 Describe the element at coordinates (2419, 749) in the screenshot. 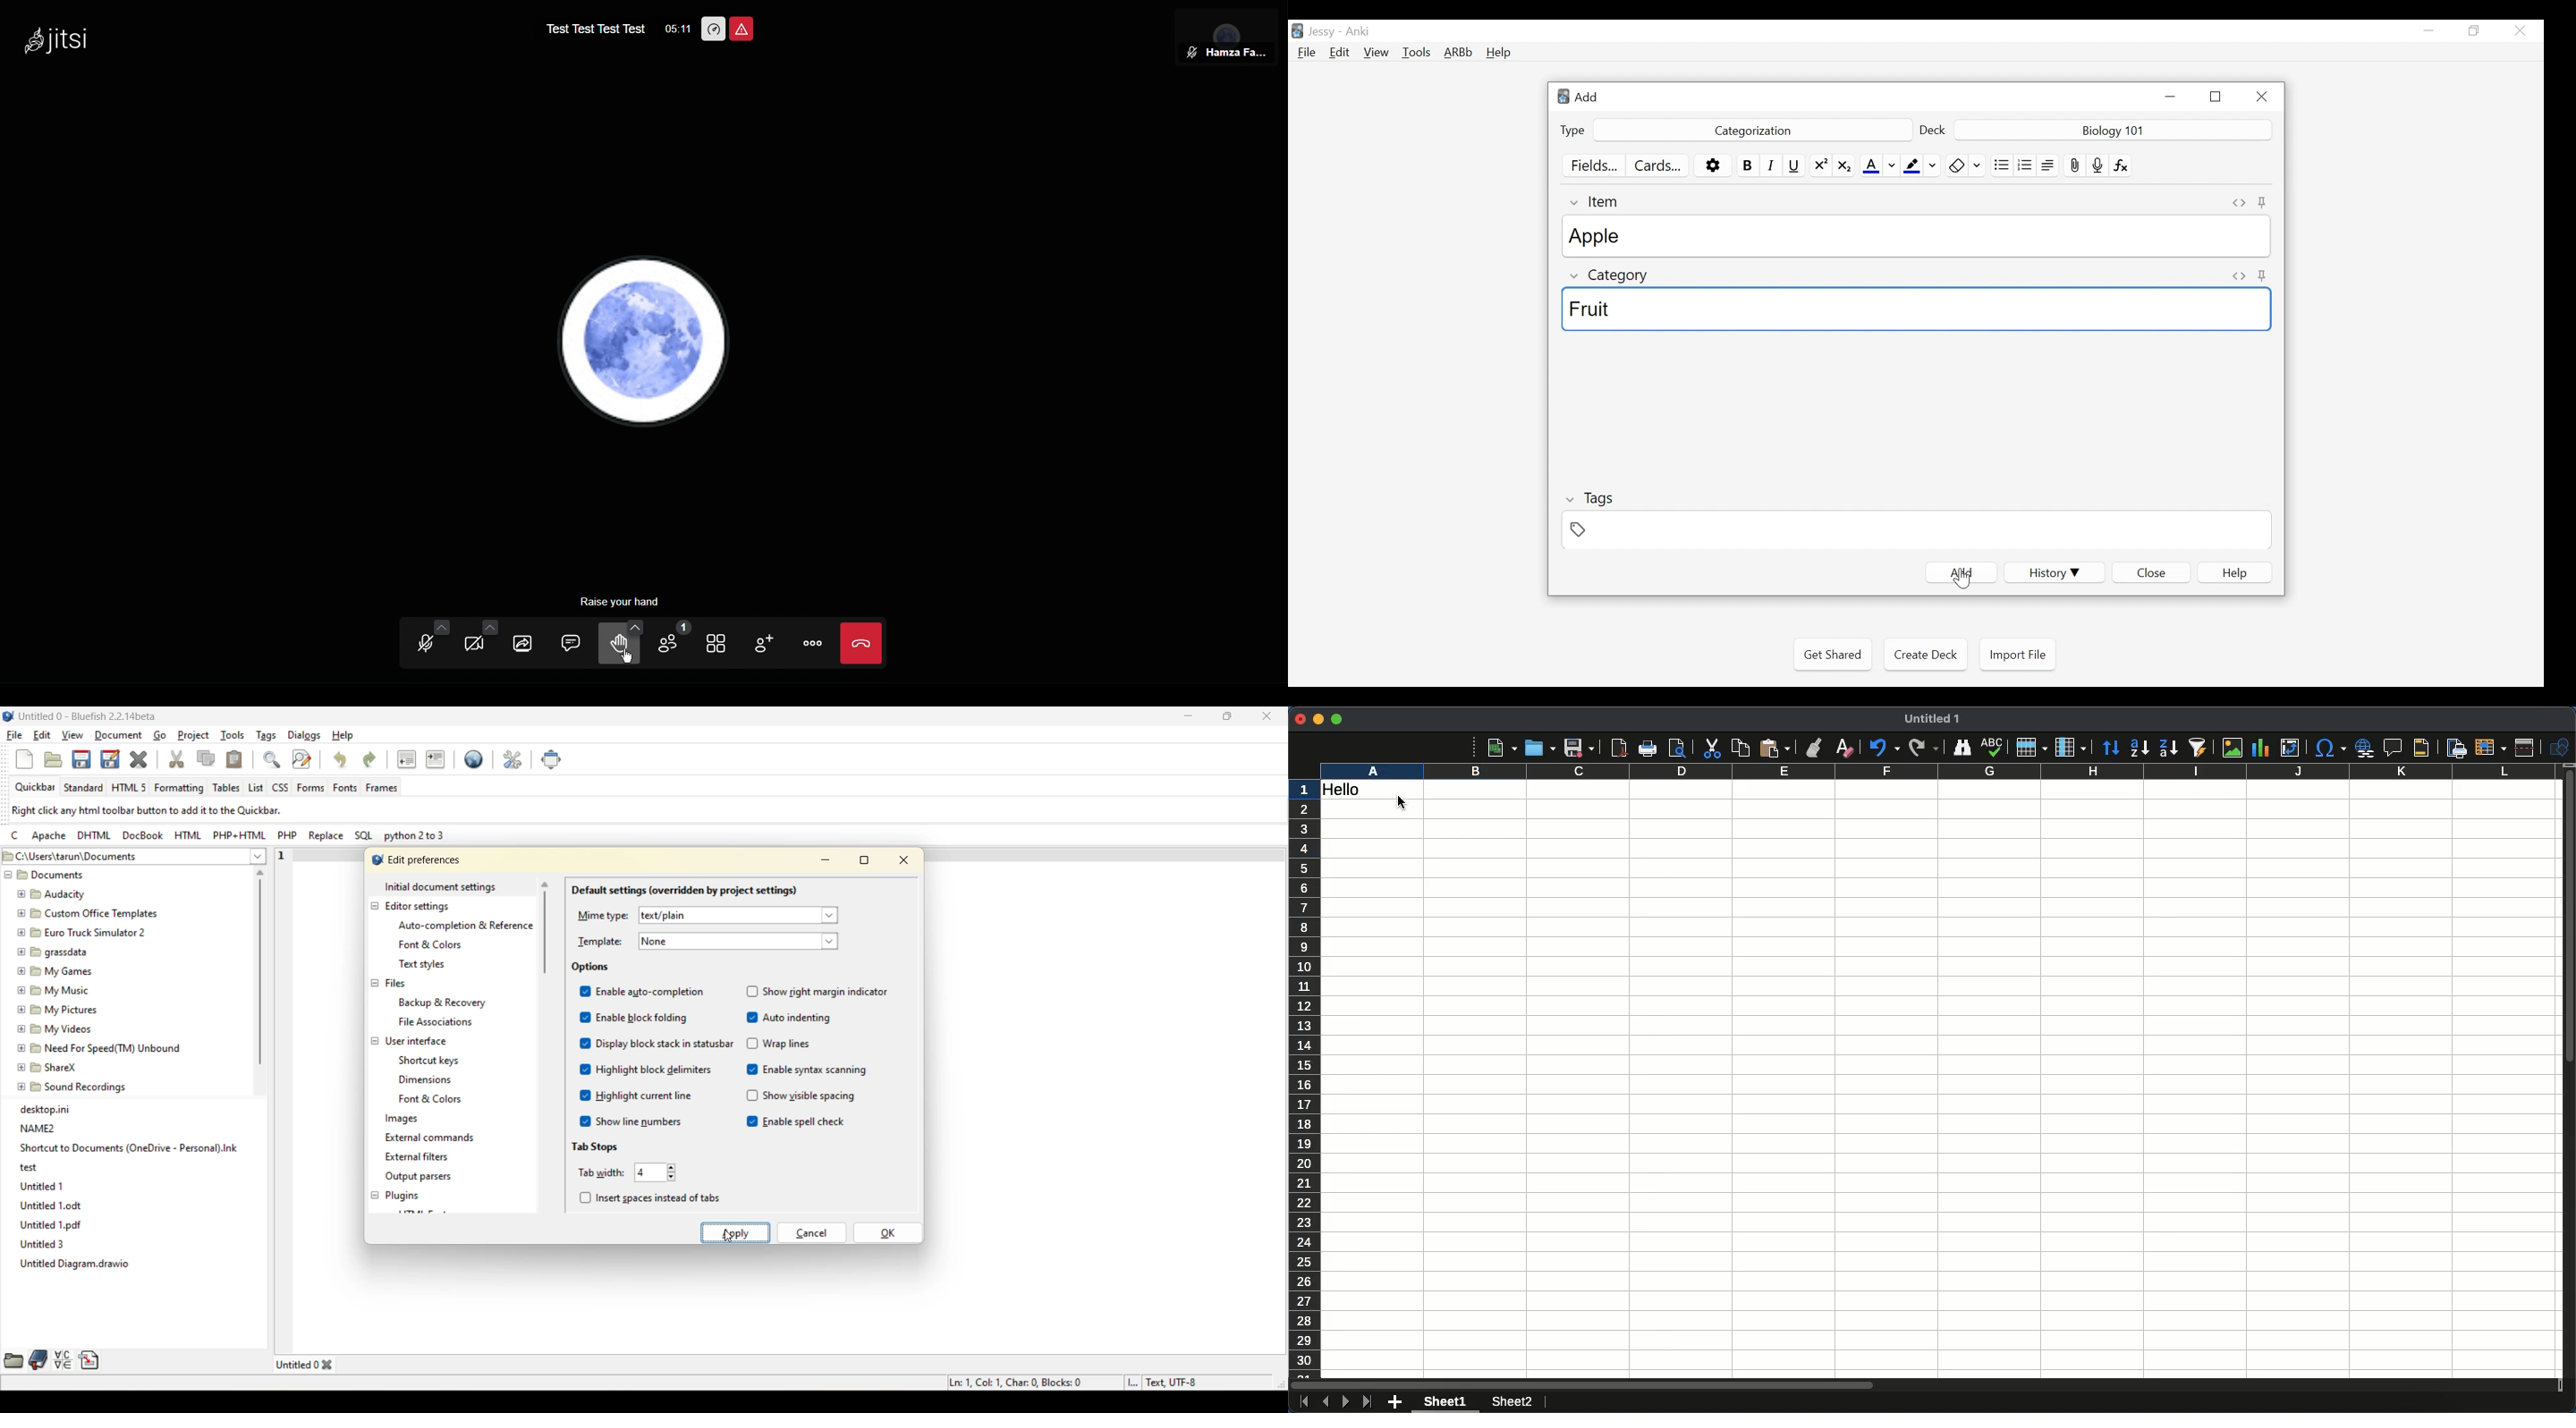

I see `Headers and footers` at that location.